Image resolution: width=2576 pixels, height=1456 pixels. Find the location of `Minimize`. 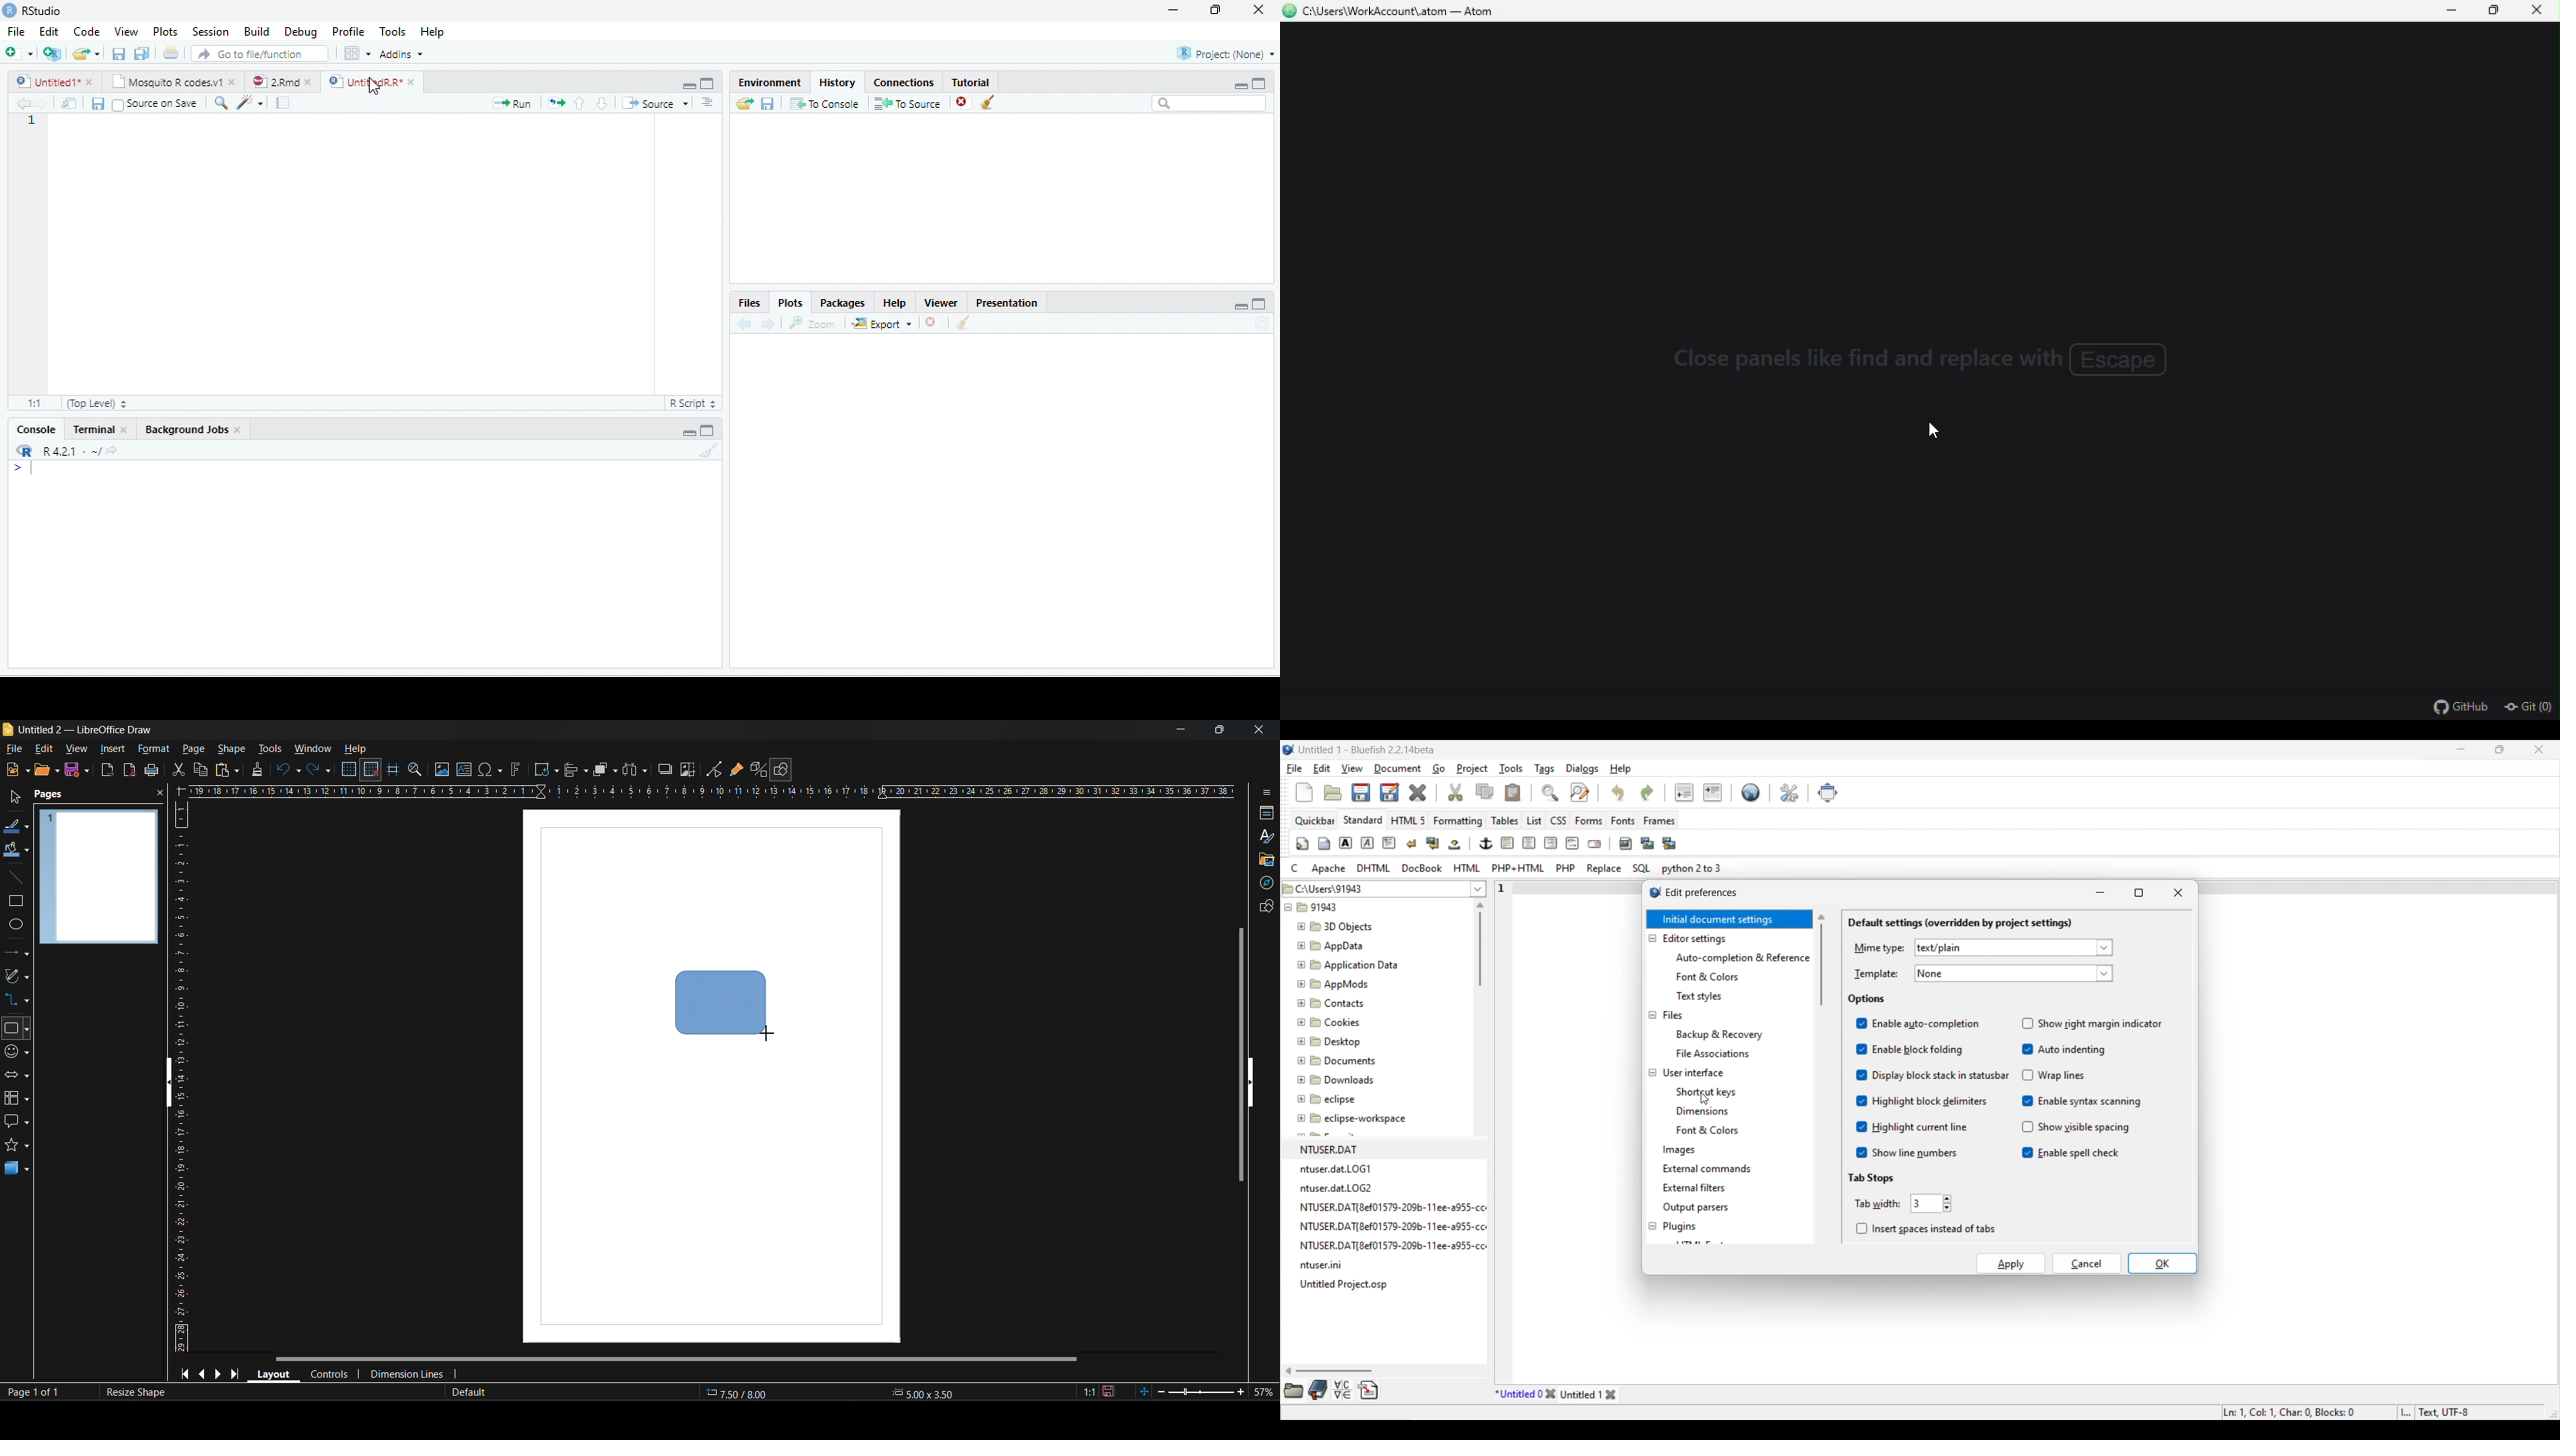

Minimize is located at coordinates (687, 84).